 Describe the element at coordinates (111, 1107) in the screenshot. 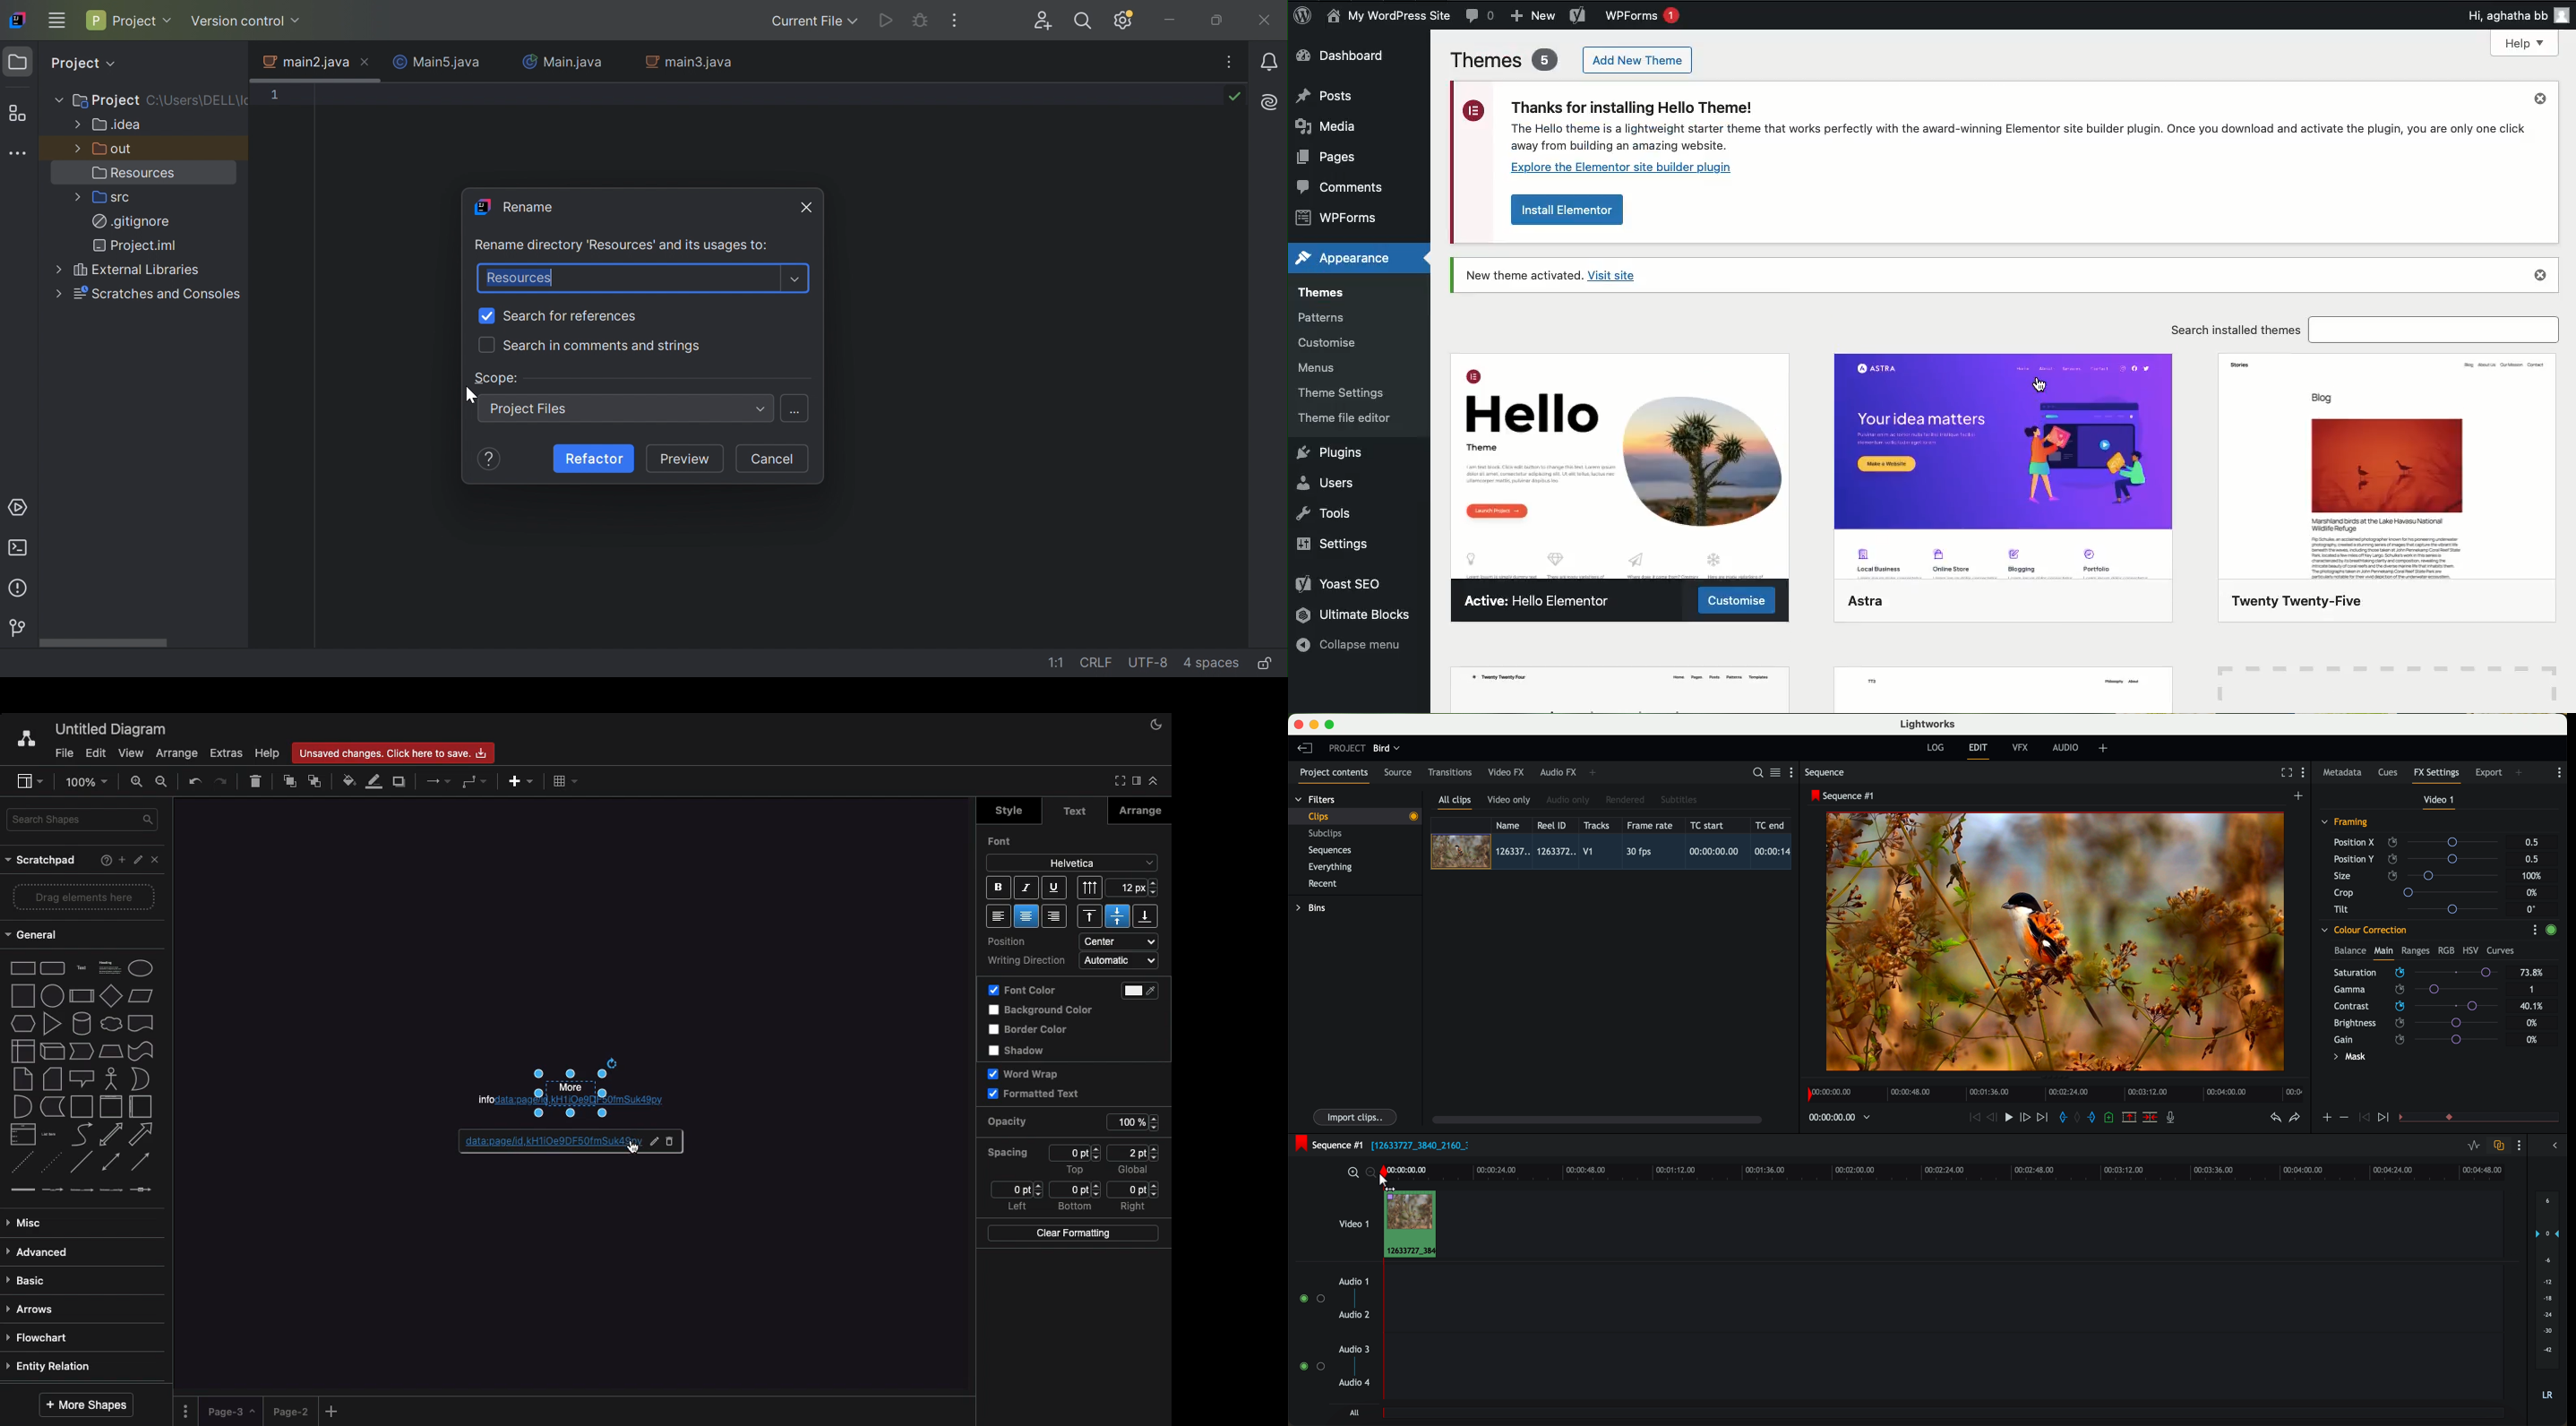

I see `vertical container` at that location.